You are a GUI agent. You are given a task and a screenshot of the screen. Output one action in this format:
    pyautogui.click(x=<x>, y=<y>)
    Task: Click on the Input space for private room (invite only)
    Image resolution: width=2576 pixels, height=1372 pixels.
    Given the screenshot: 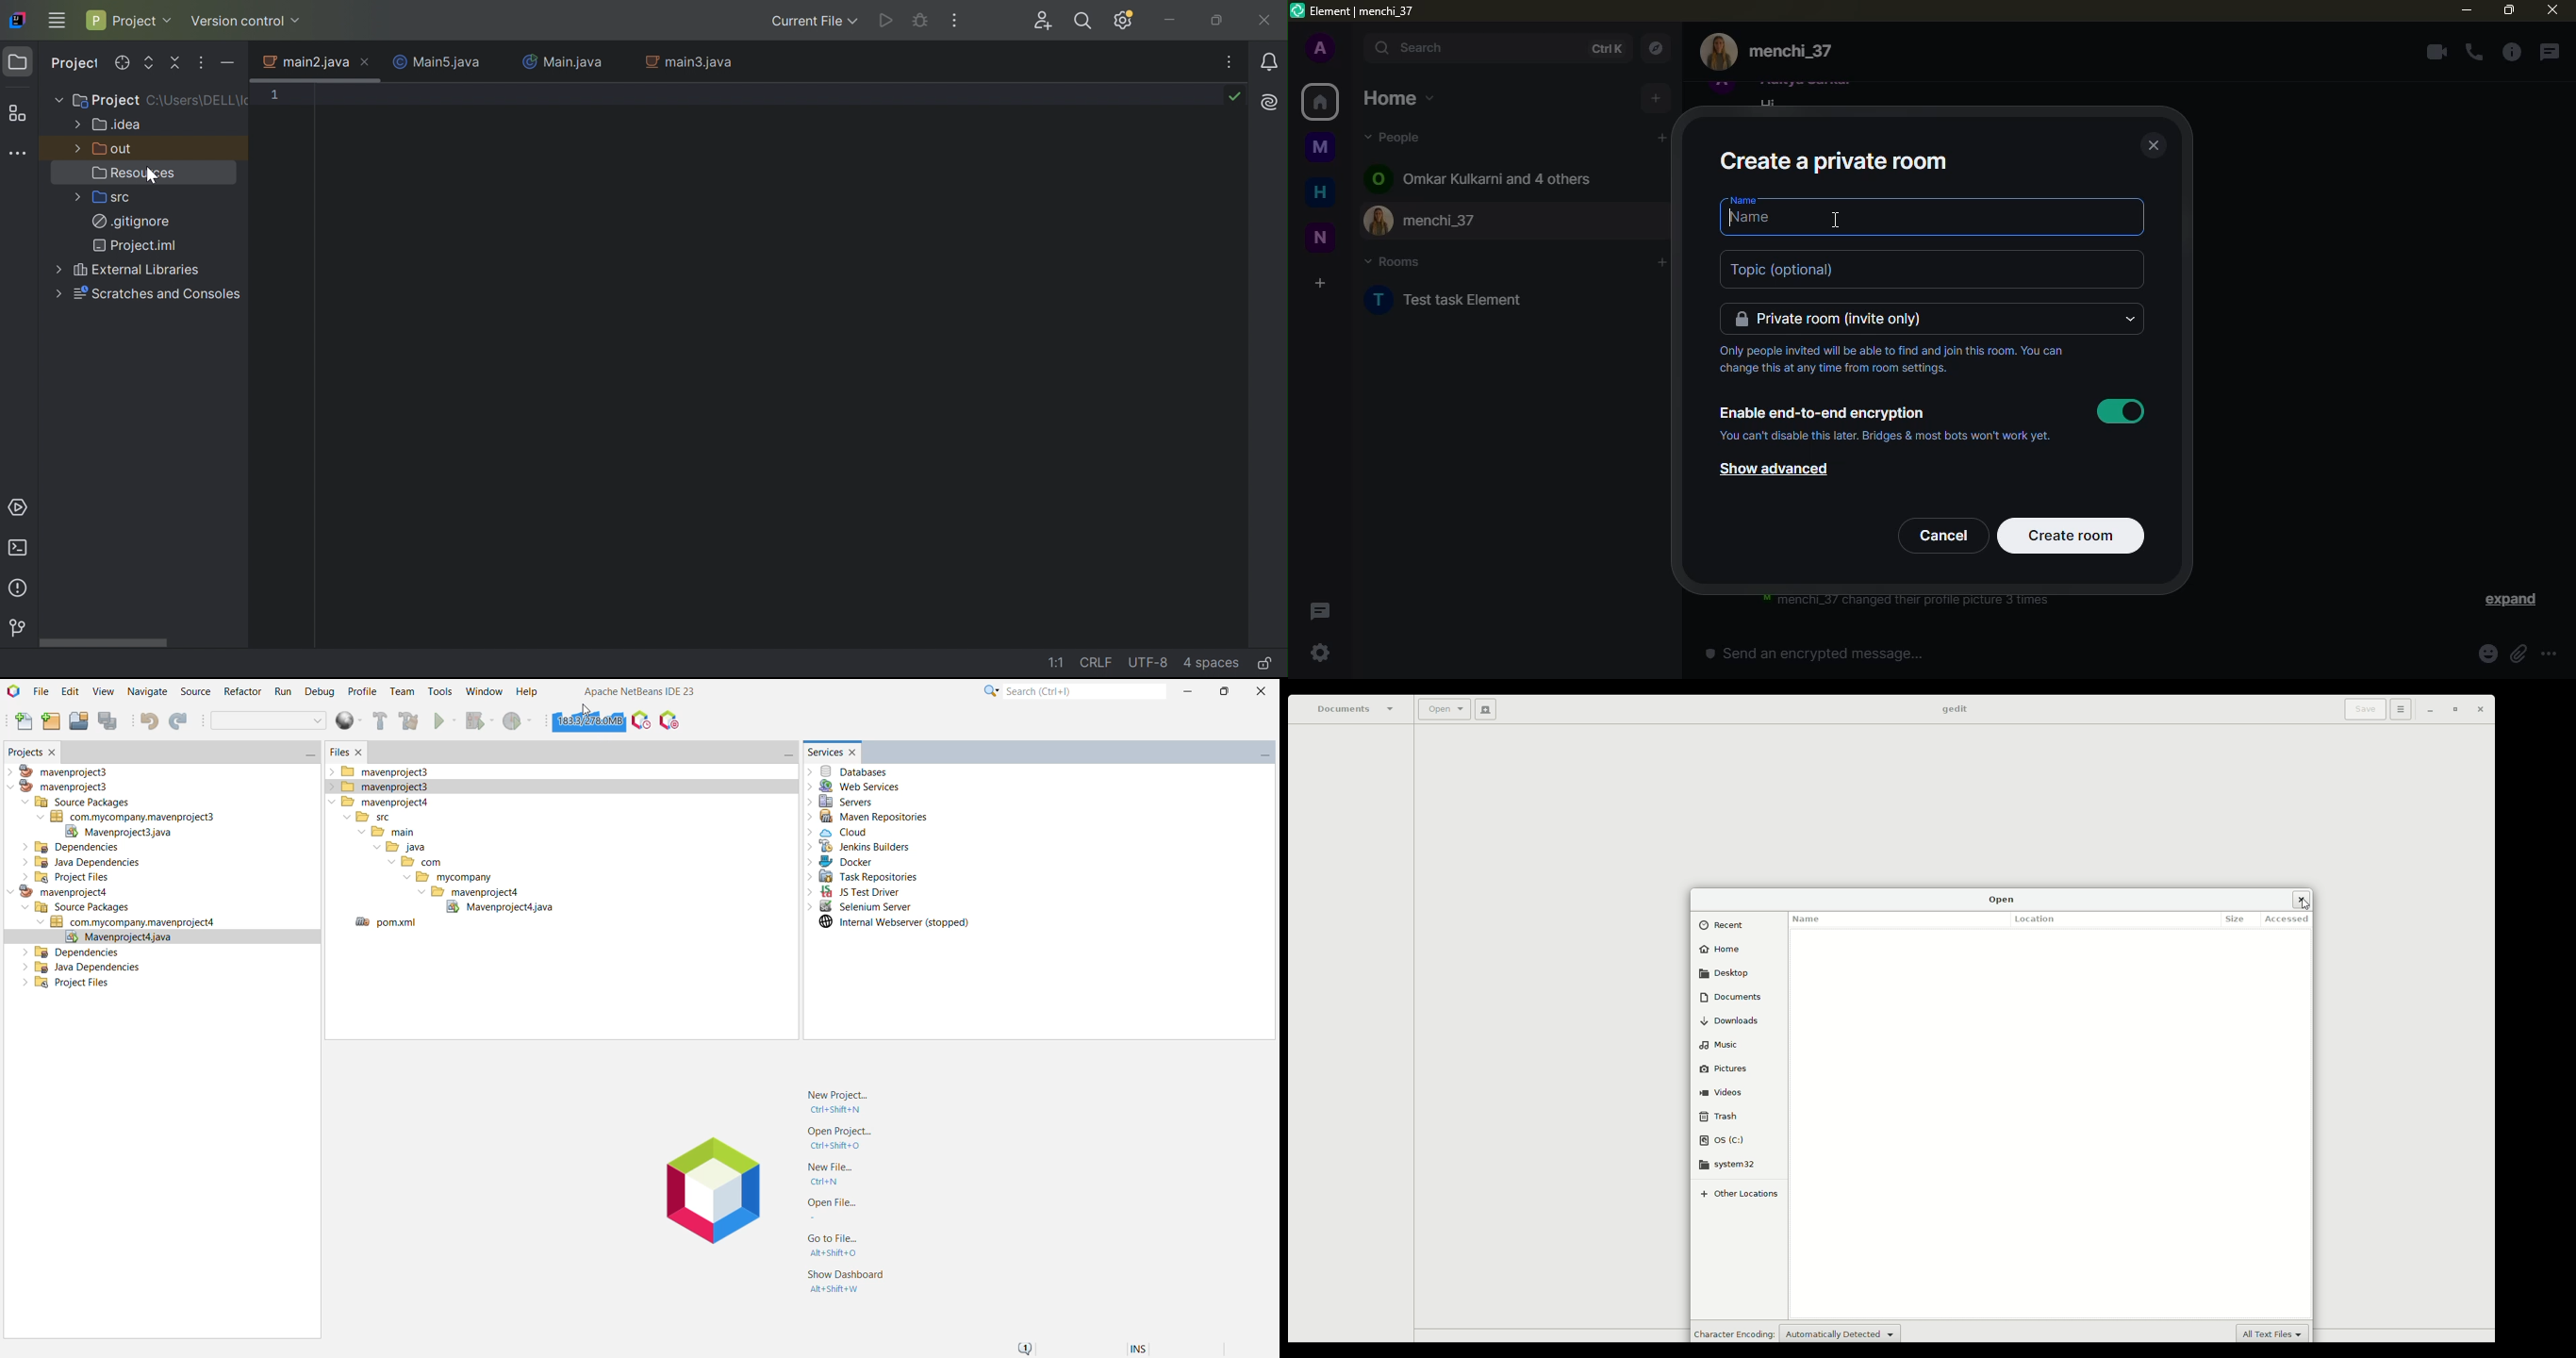 What is the action you would take?
    pyautogui.click(x=1921, y=319)
    